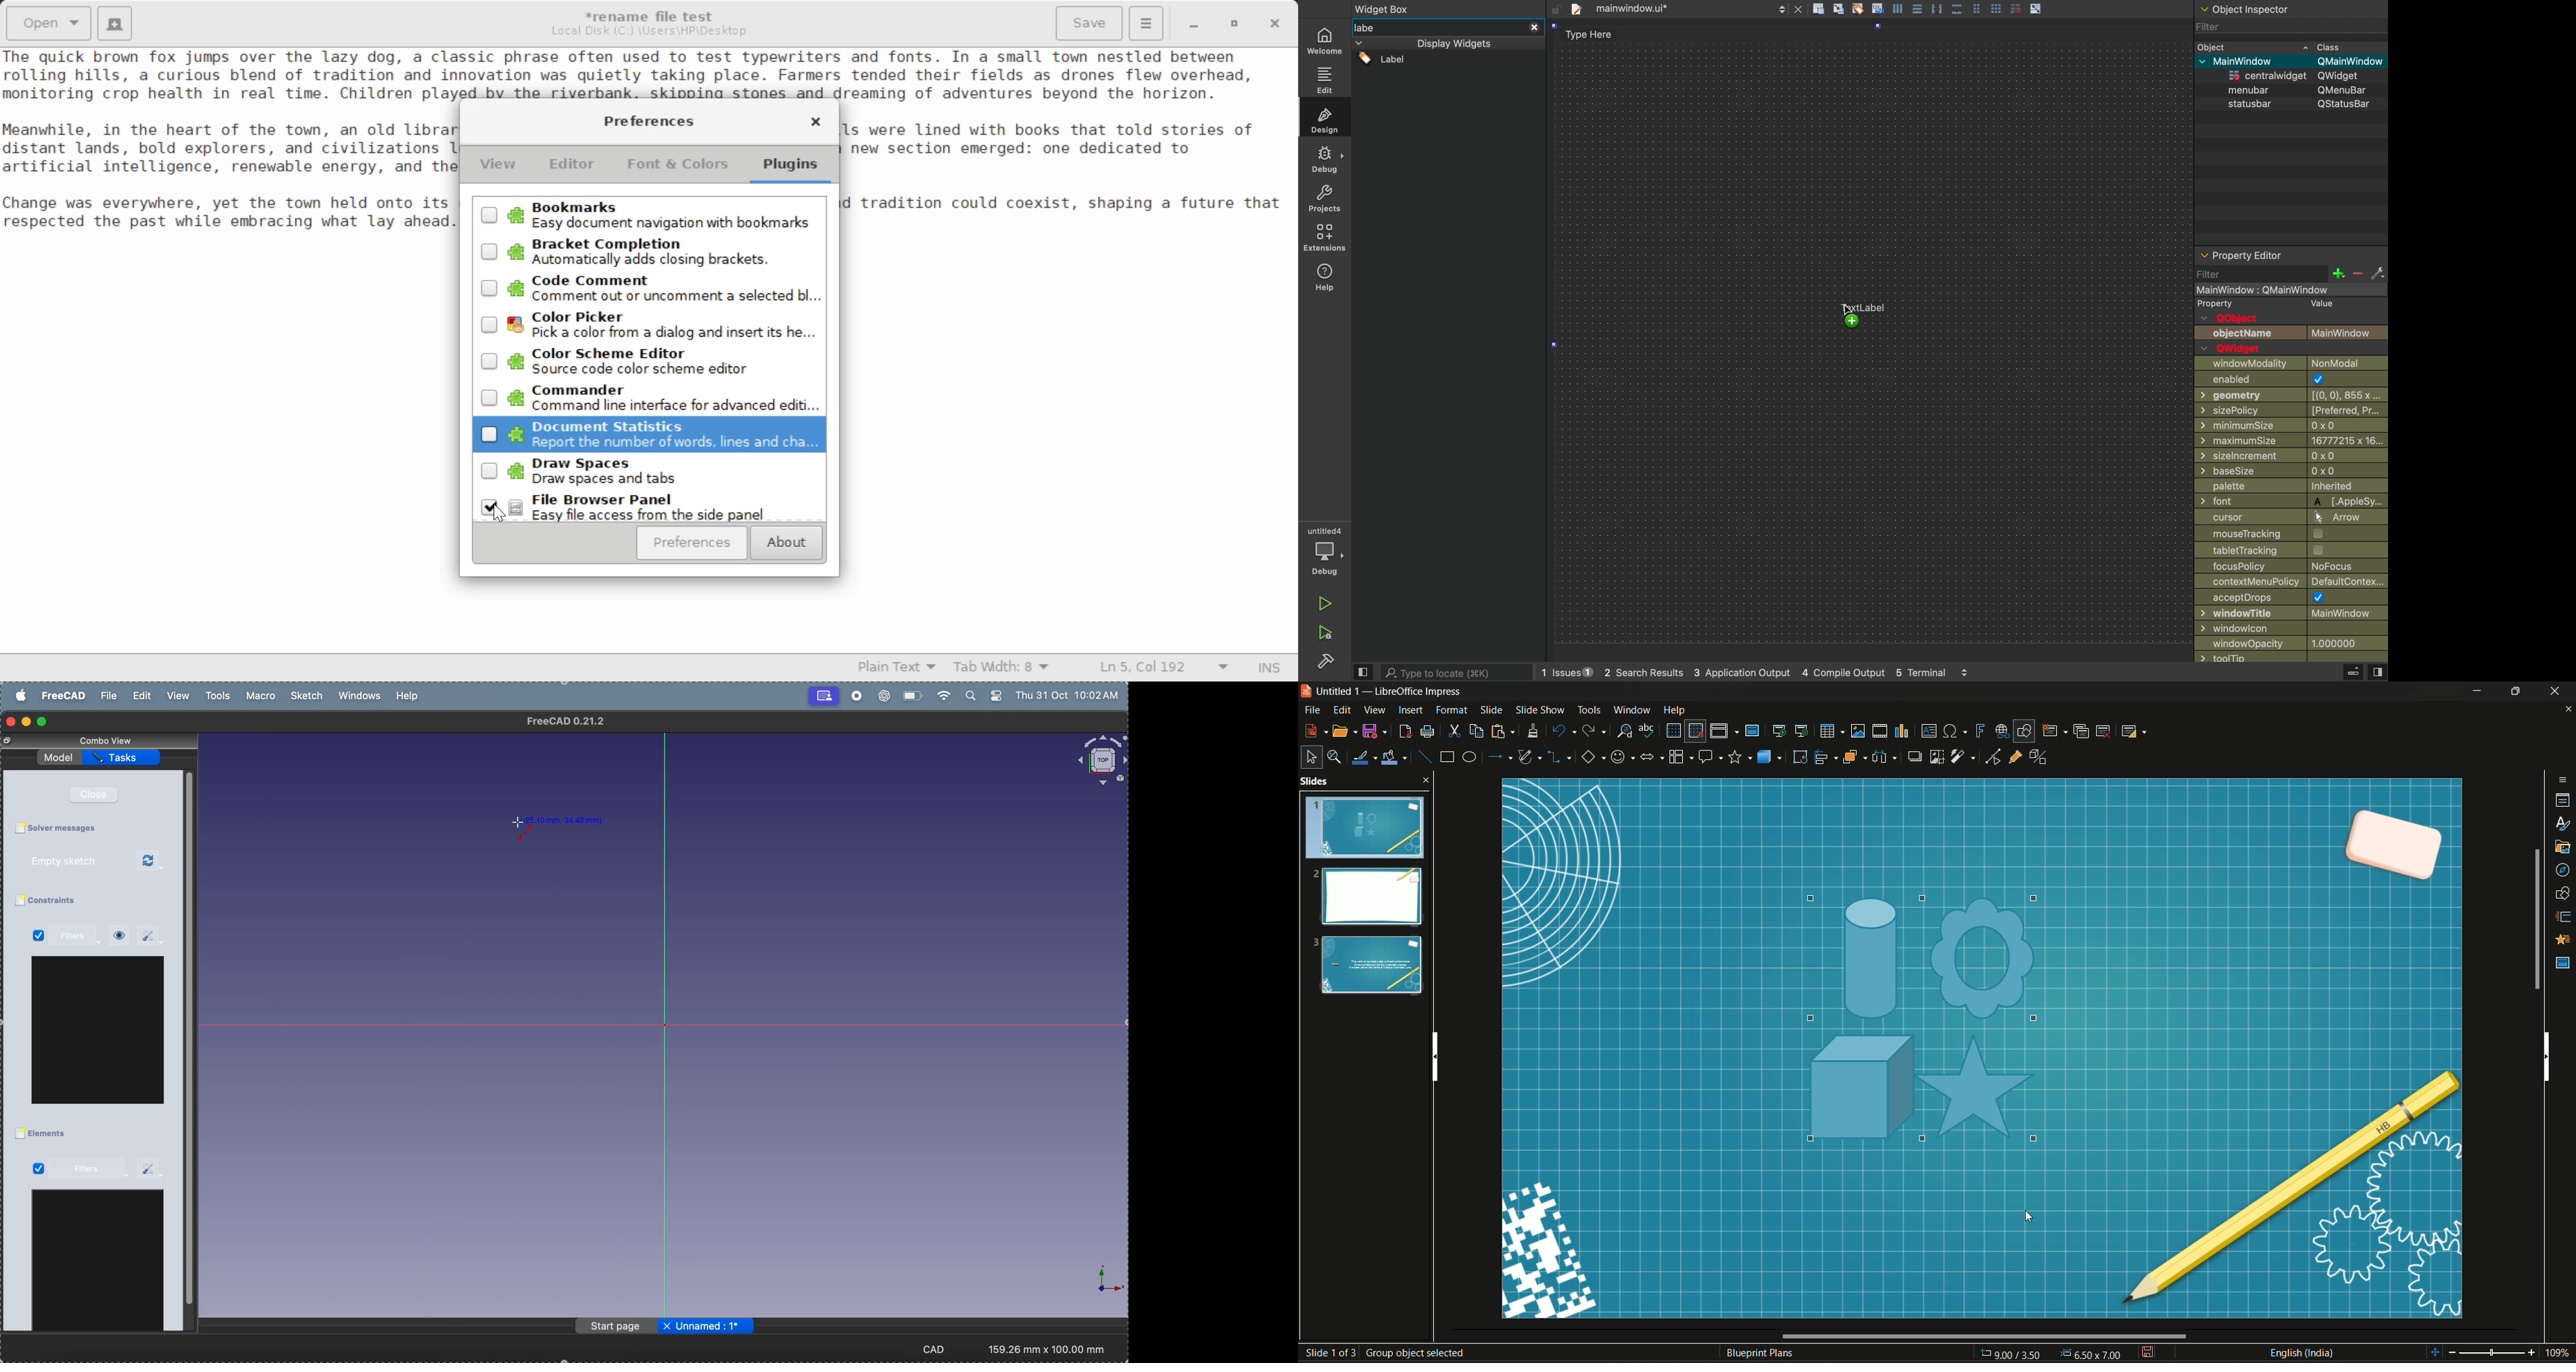 Image resolution: width=2576 pixels, height=1372 pixels. I want to click on stars and banners, so click(1739, 757).